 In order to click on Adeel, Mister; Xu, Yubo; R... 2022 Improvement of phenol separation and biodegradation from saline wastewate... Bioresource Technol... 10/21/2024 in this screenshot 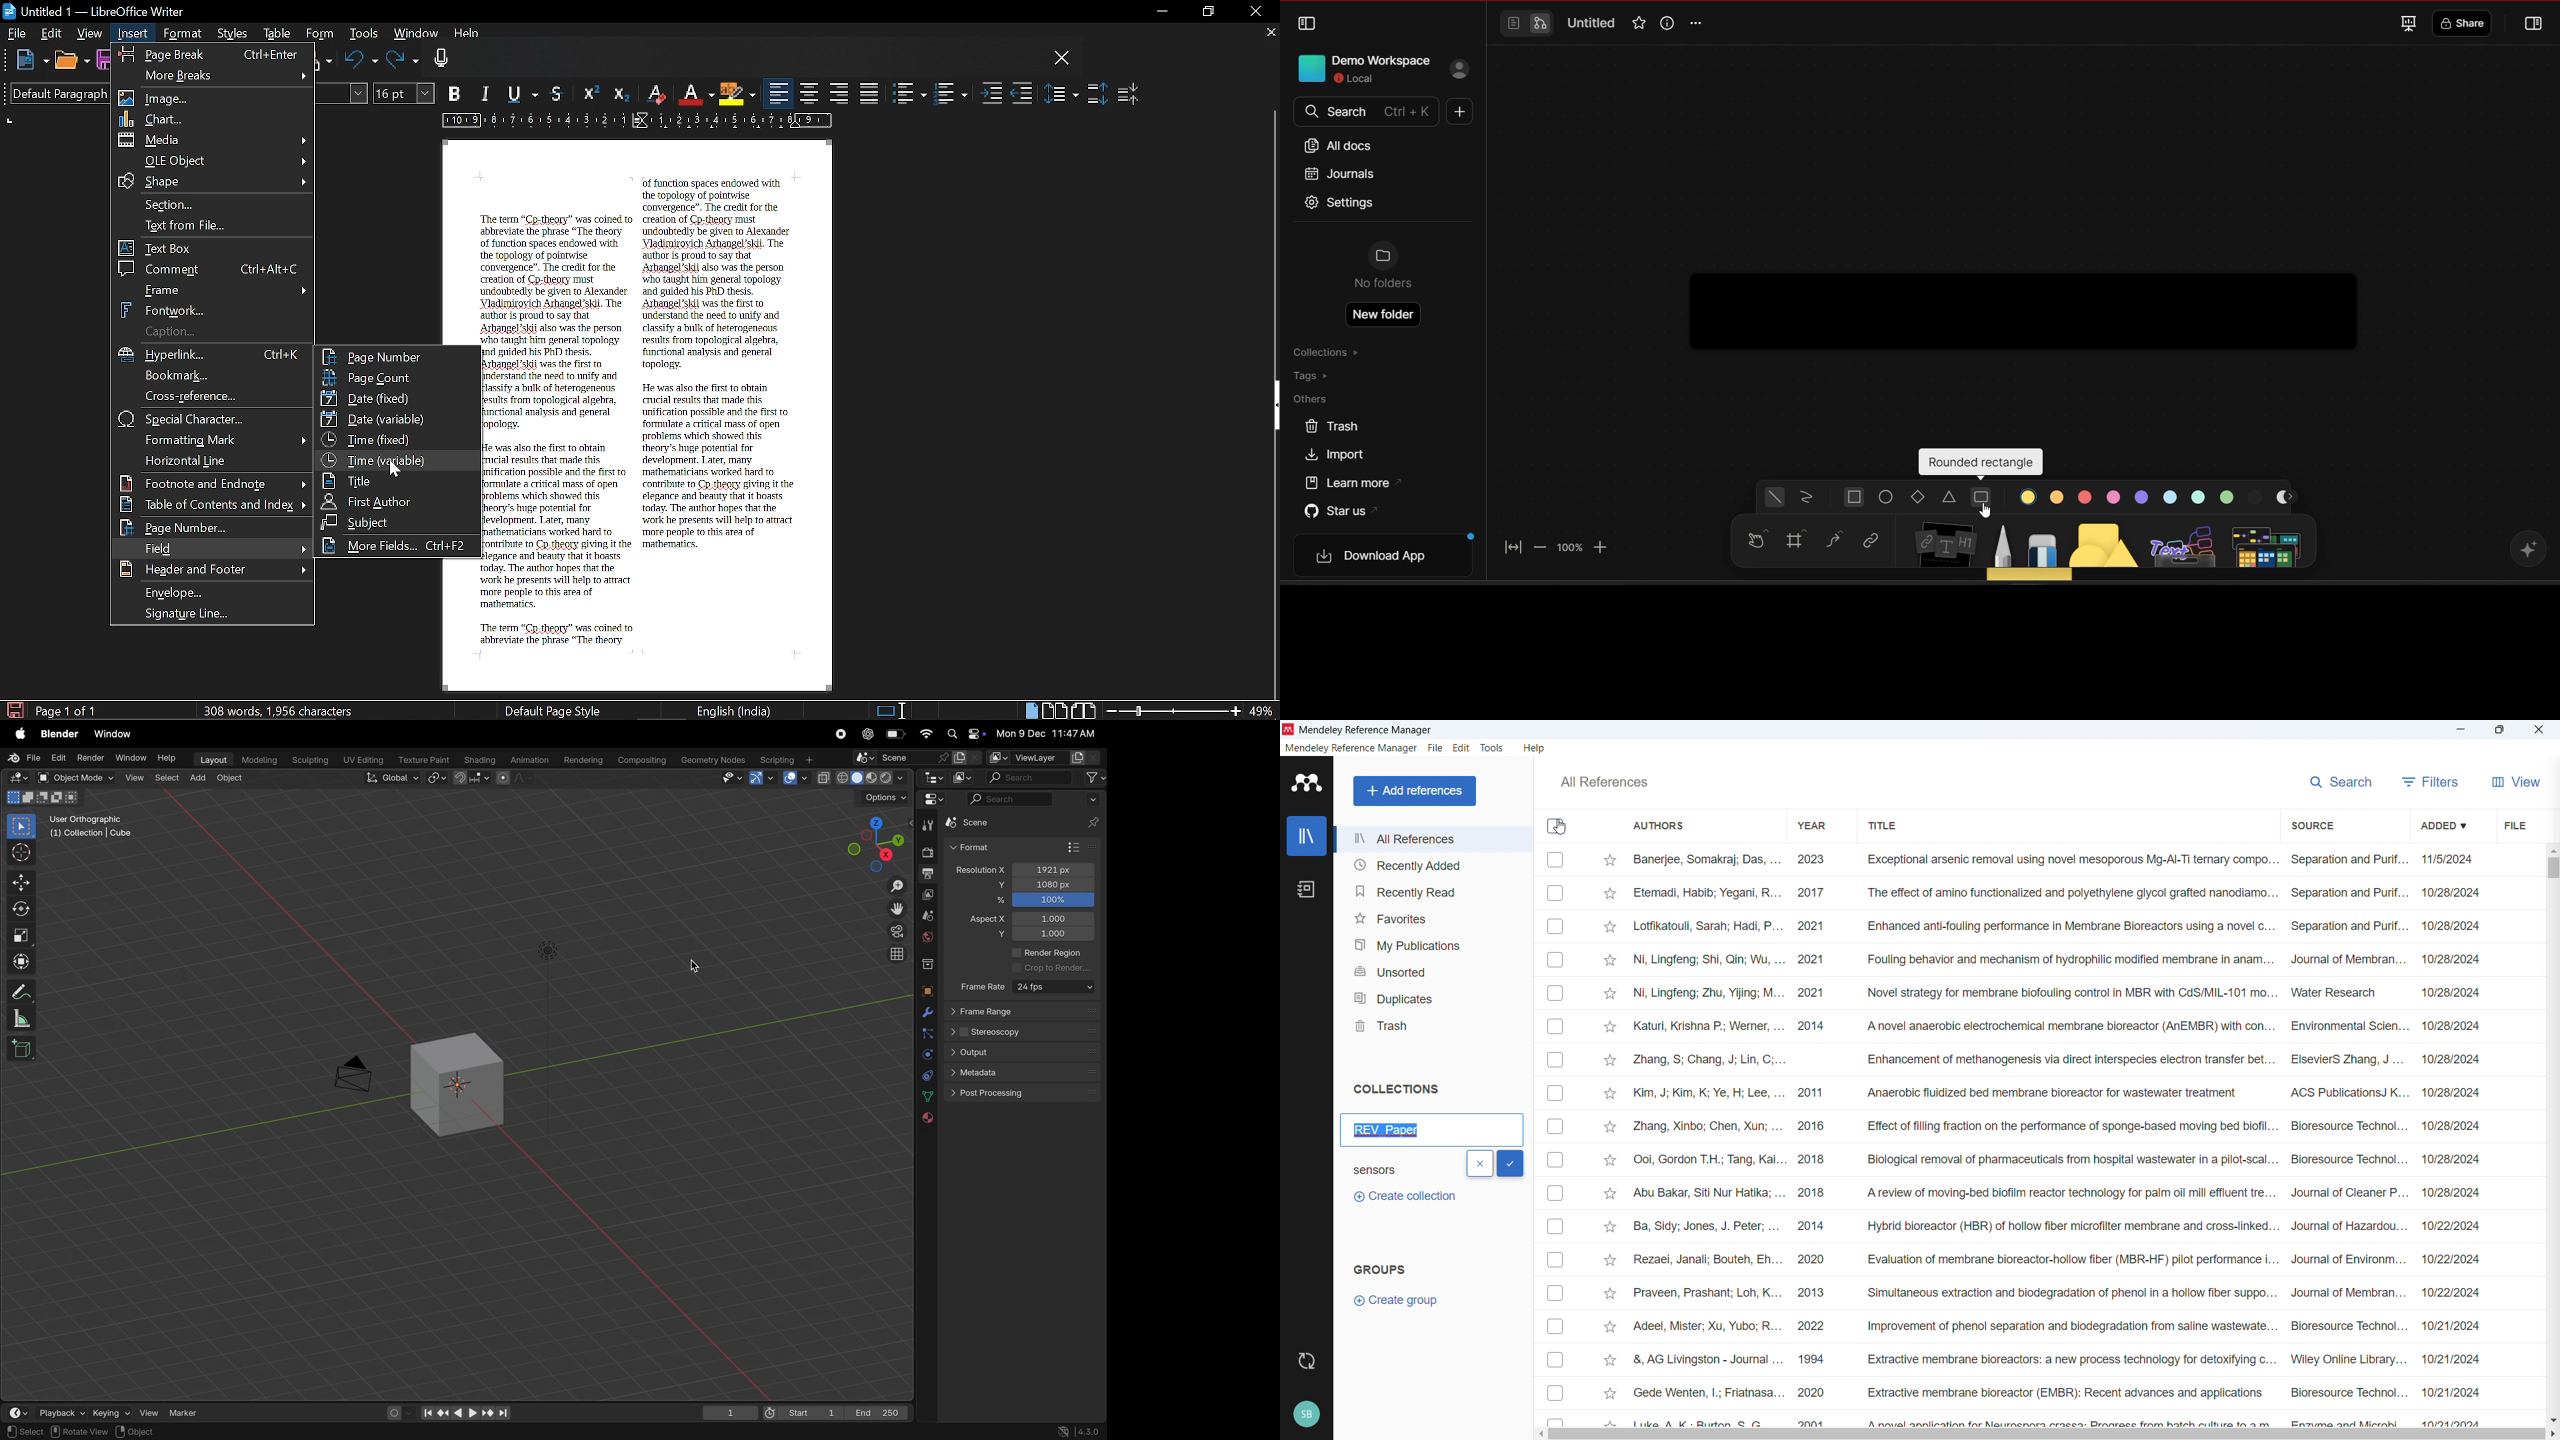, I will do `click(2055, 1326)`.